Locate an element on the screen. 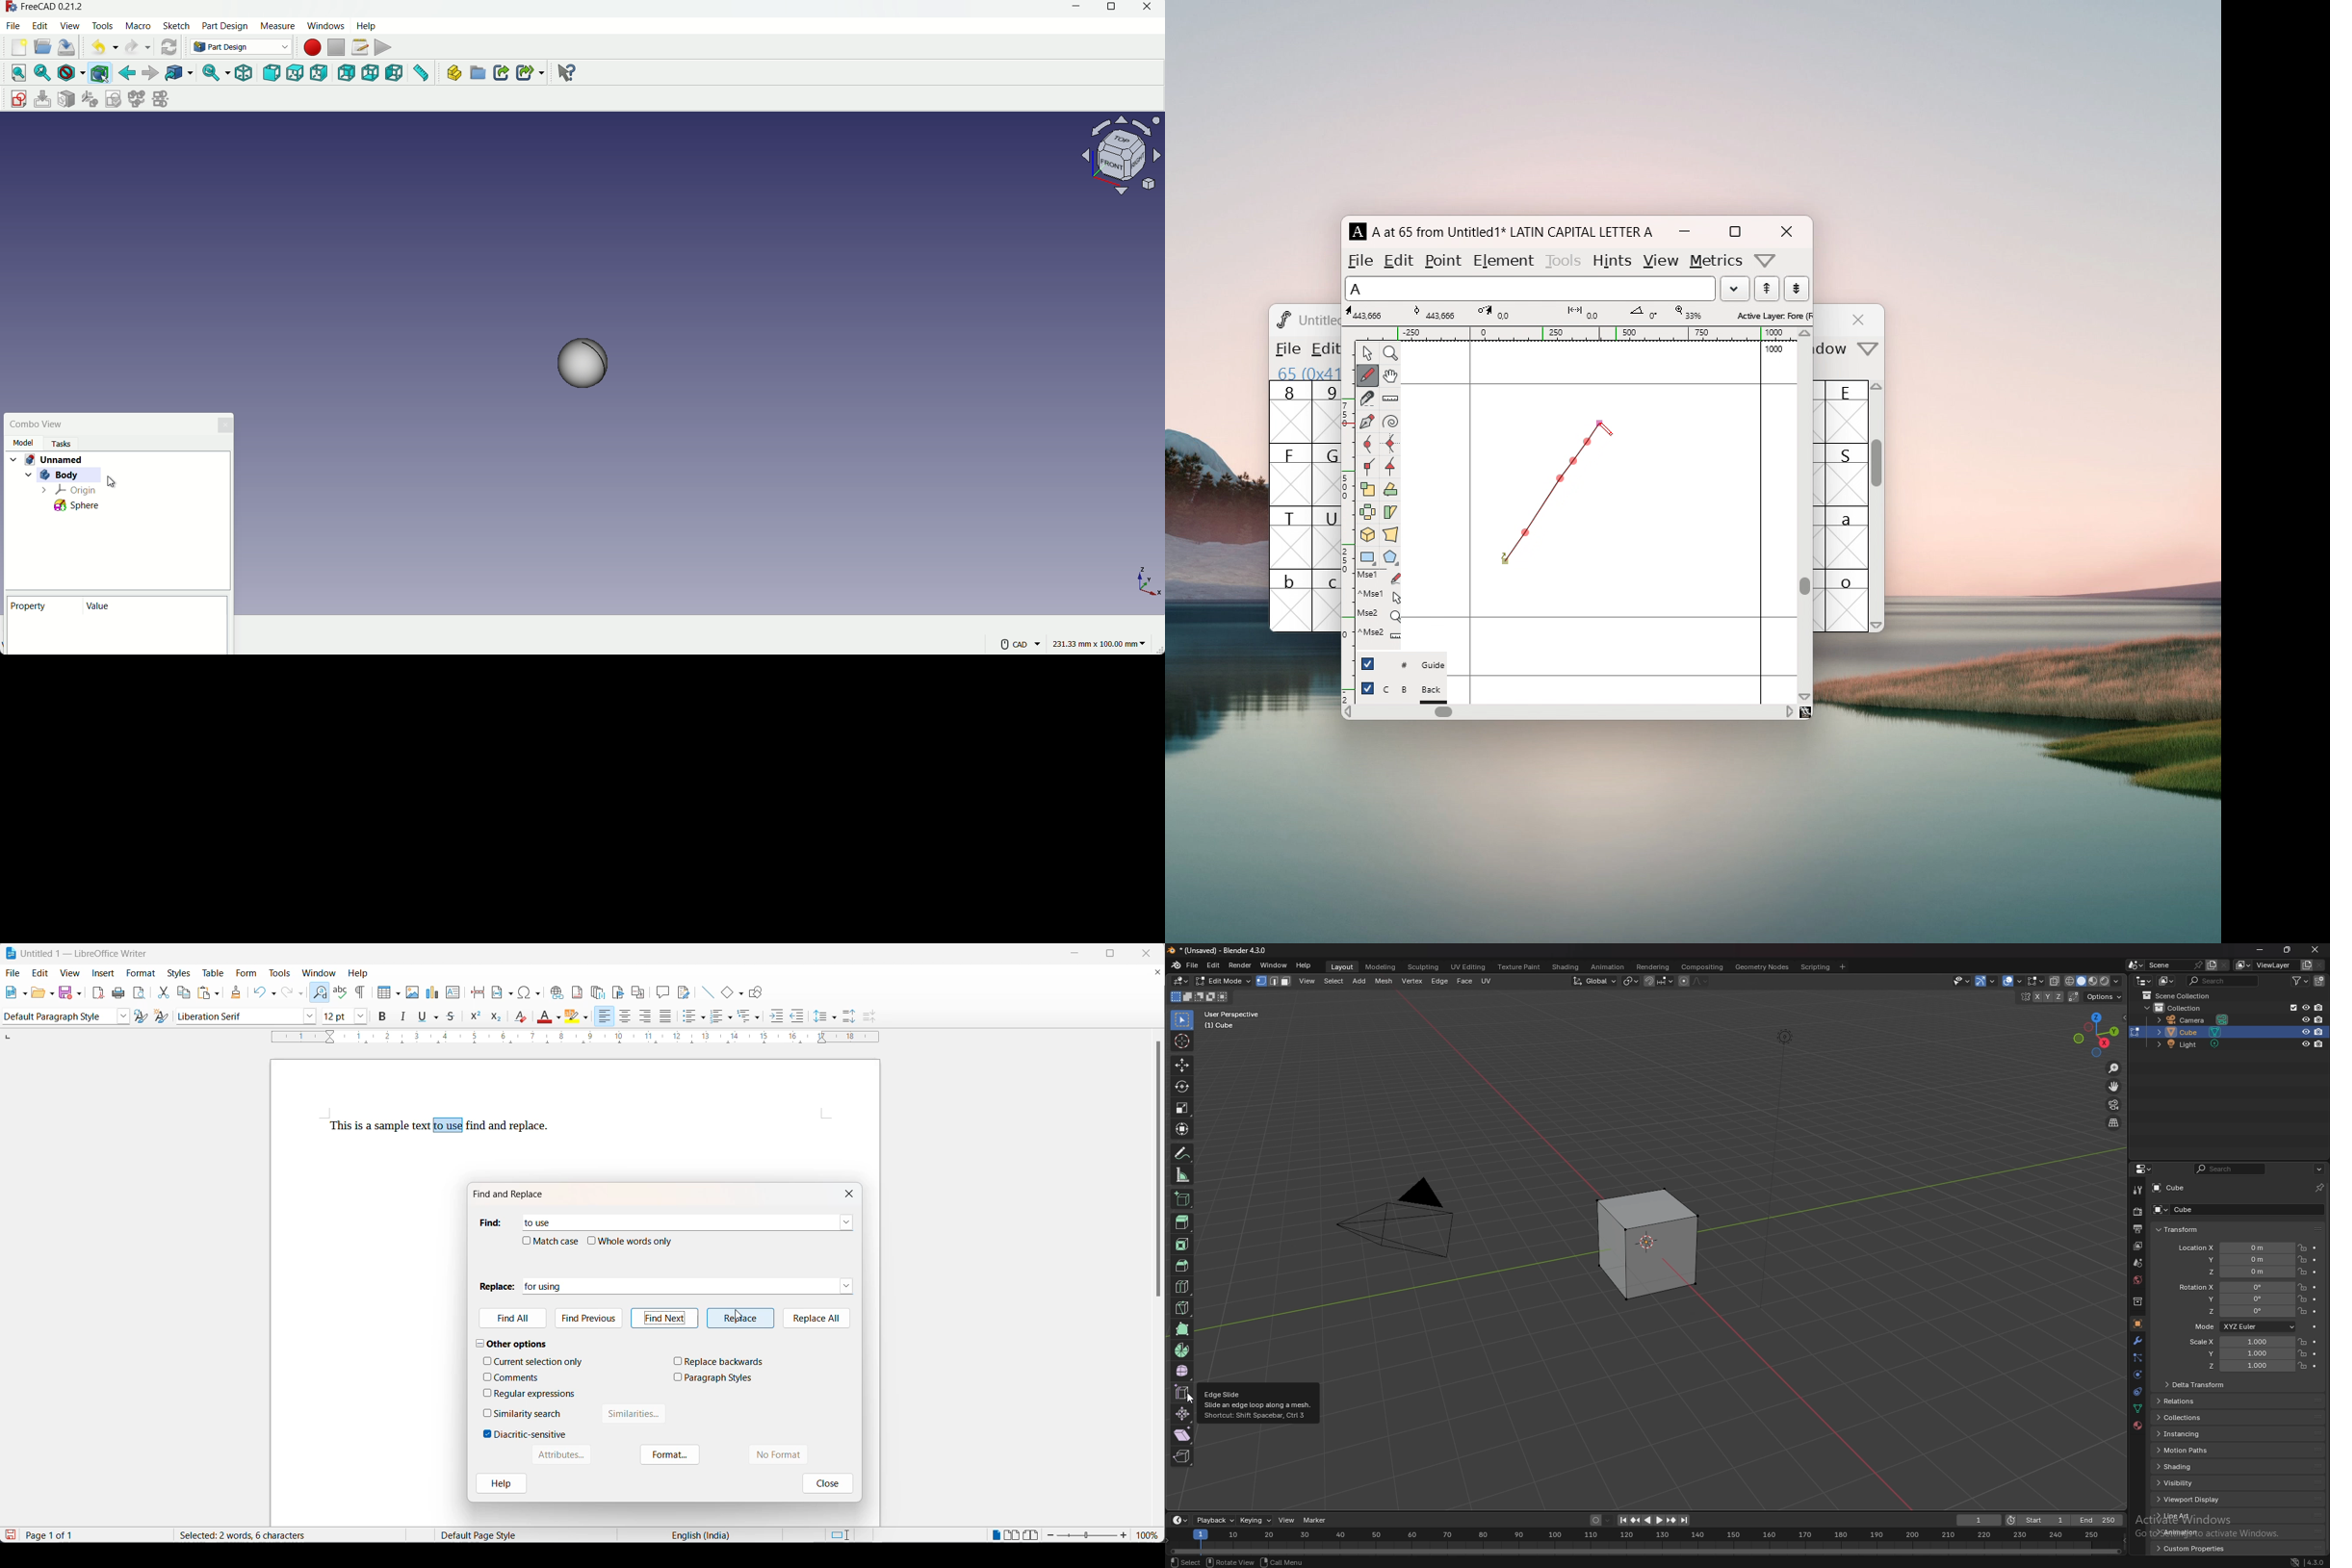 The image size is (2352, 1568). selected layer is located at coordinates (1772, 314).